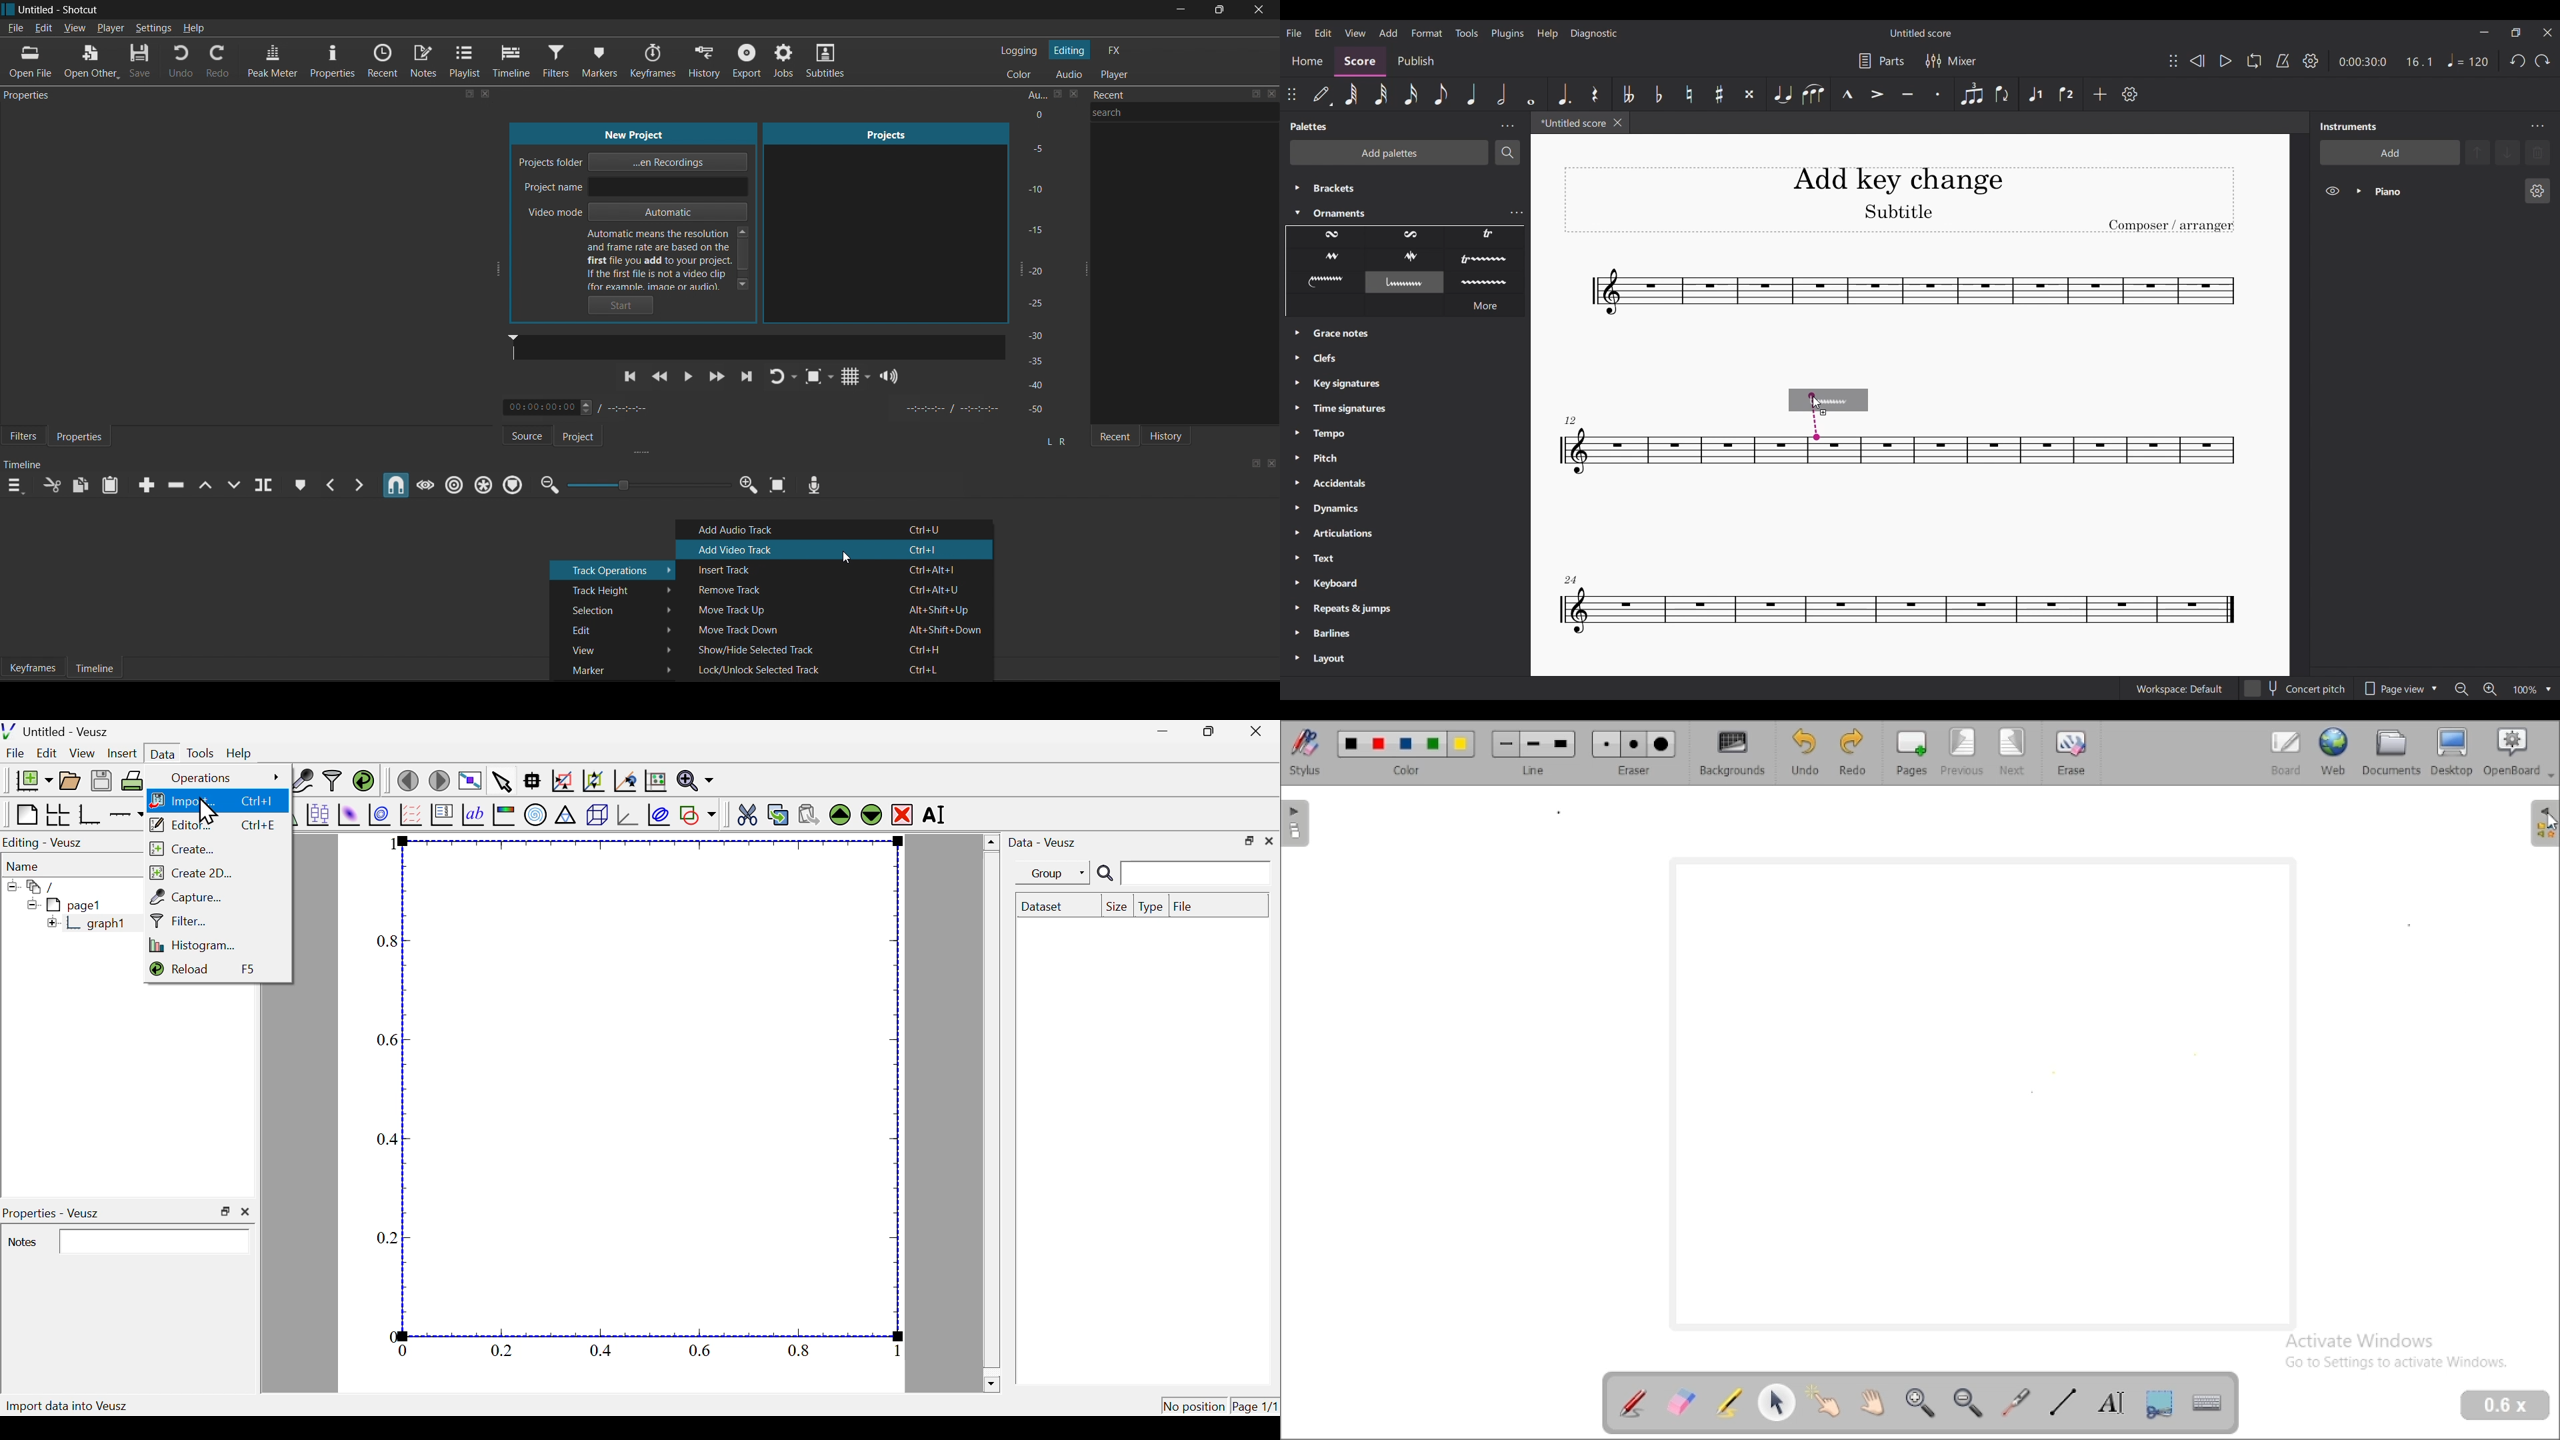  Describe the element at coordinates (2004, 94) in the screenshot. I see `Flip direction` at that location.